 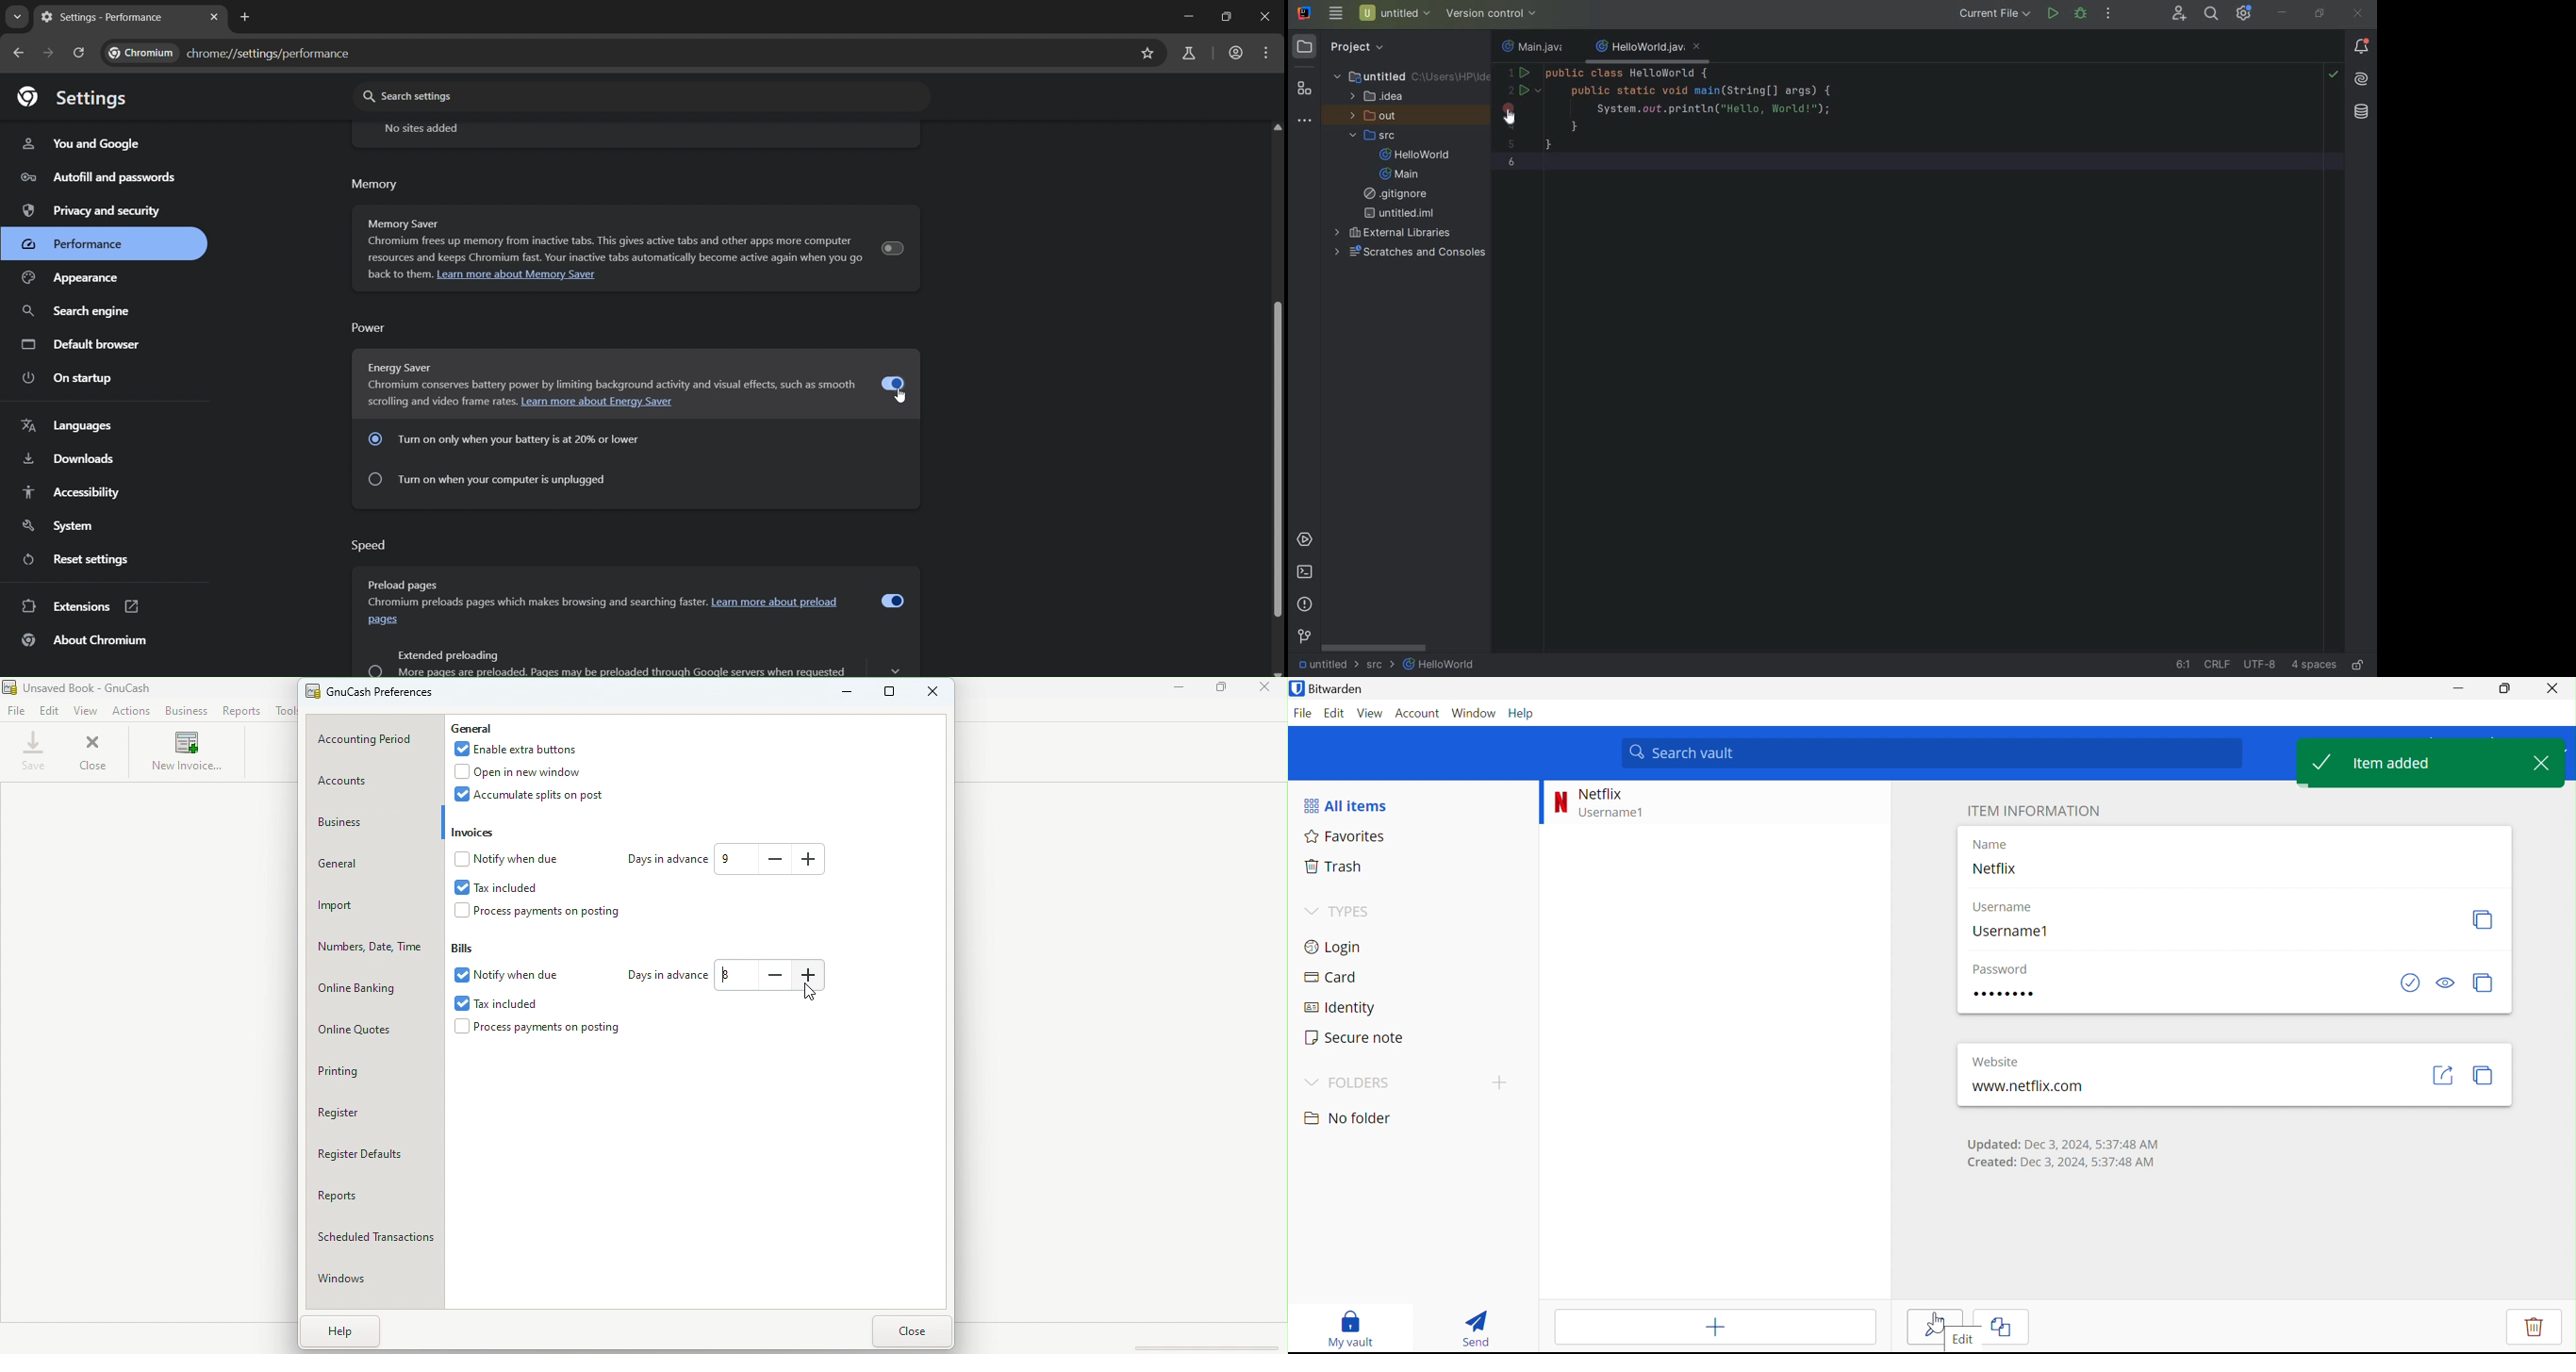 I want to click on Decrease, so click(x=779, y=977).